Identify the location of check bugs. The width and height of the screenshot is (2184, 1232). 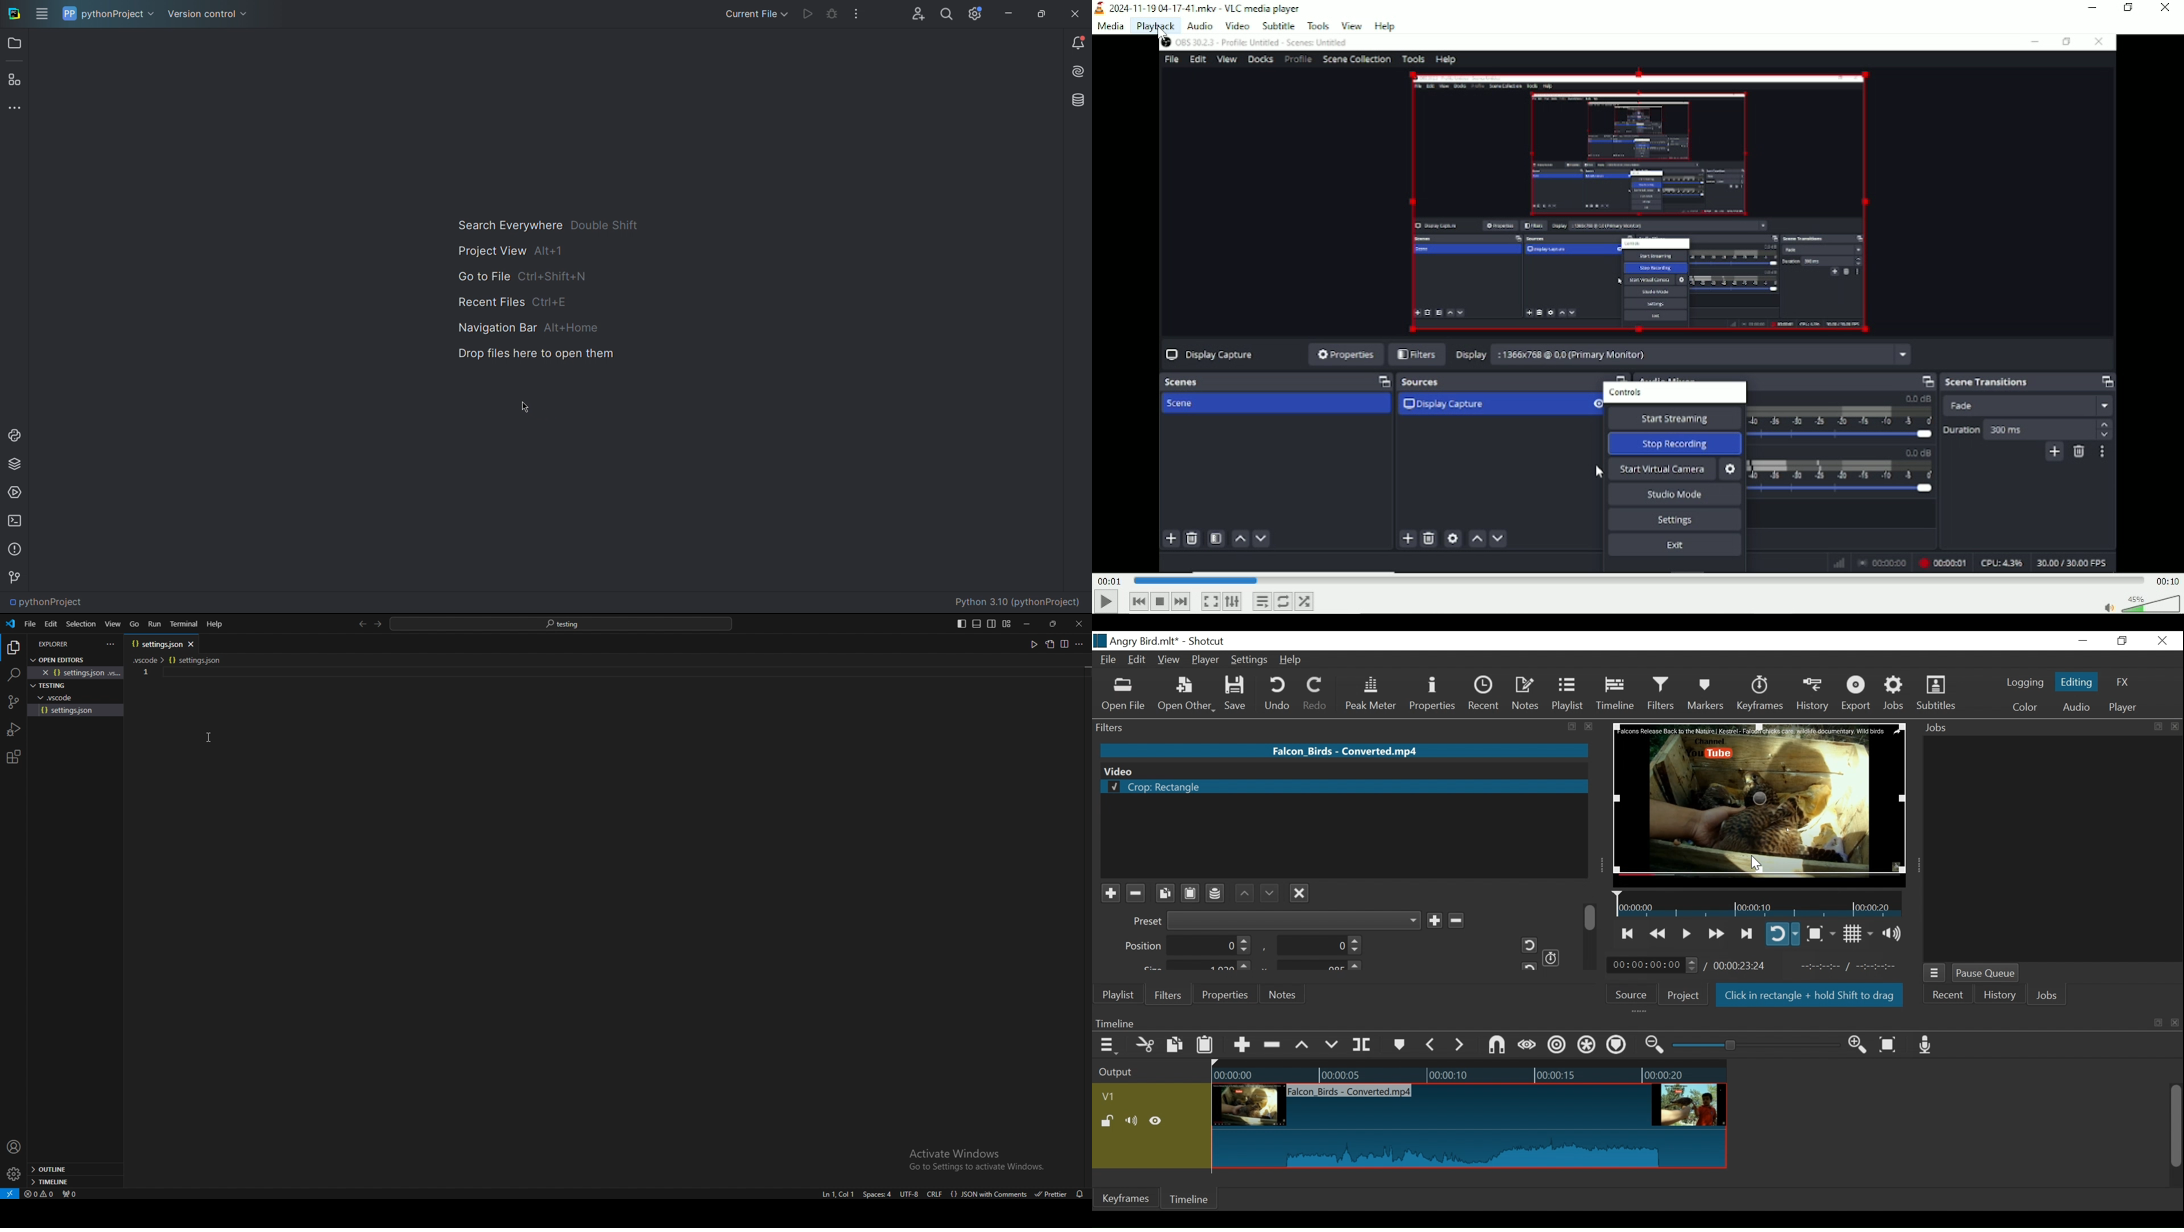
(833, 16).